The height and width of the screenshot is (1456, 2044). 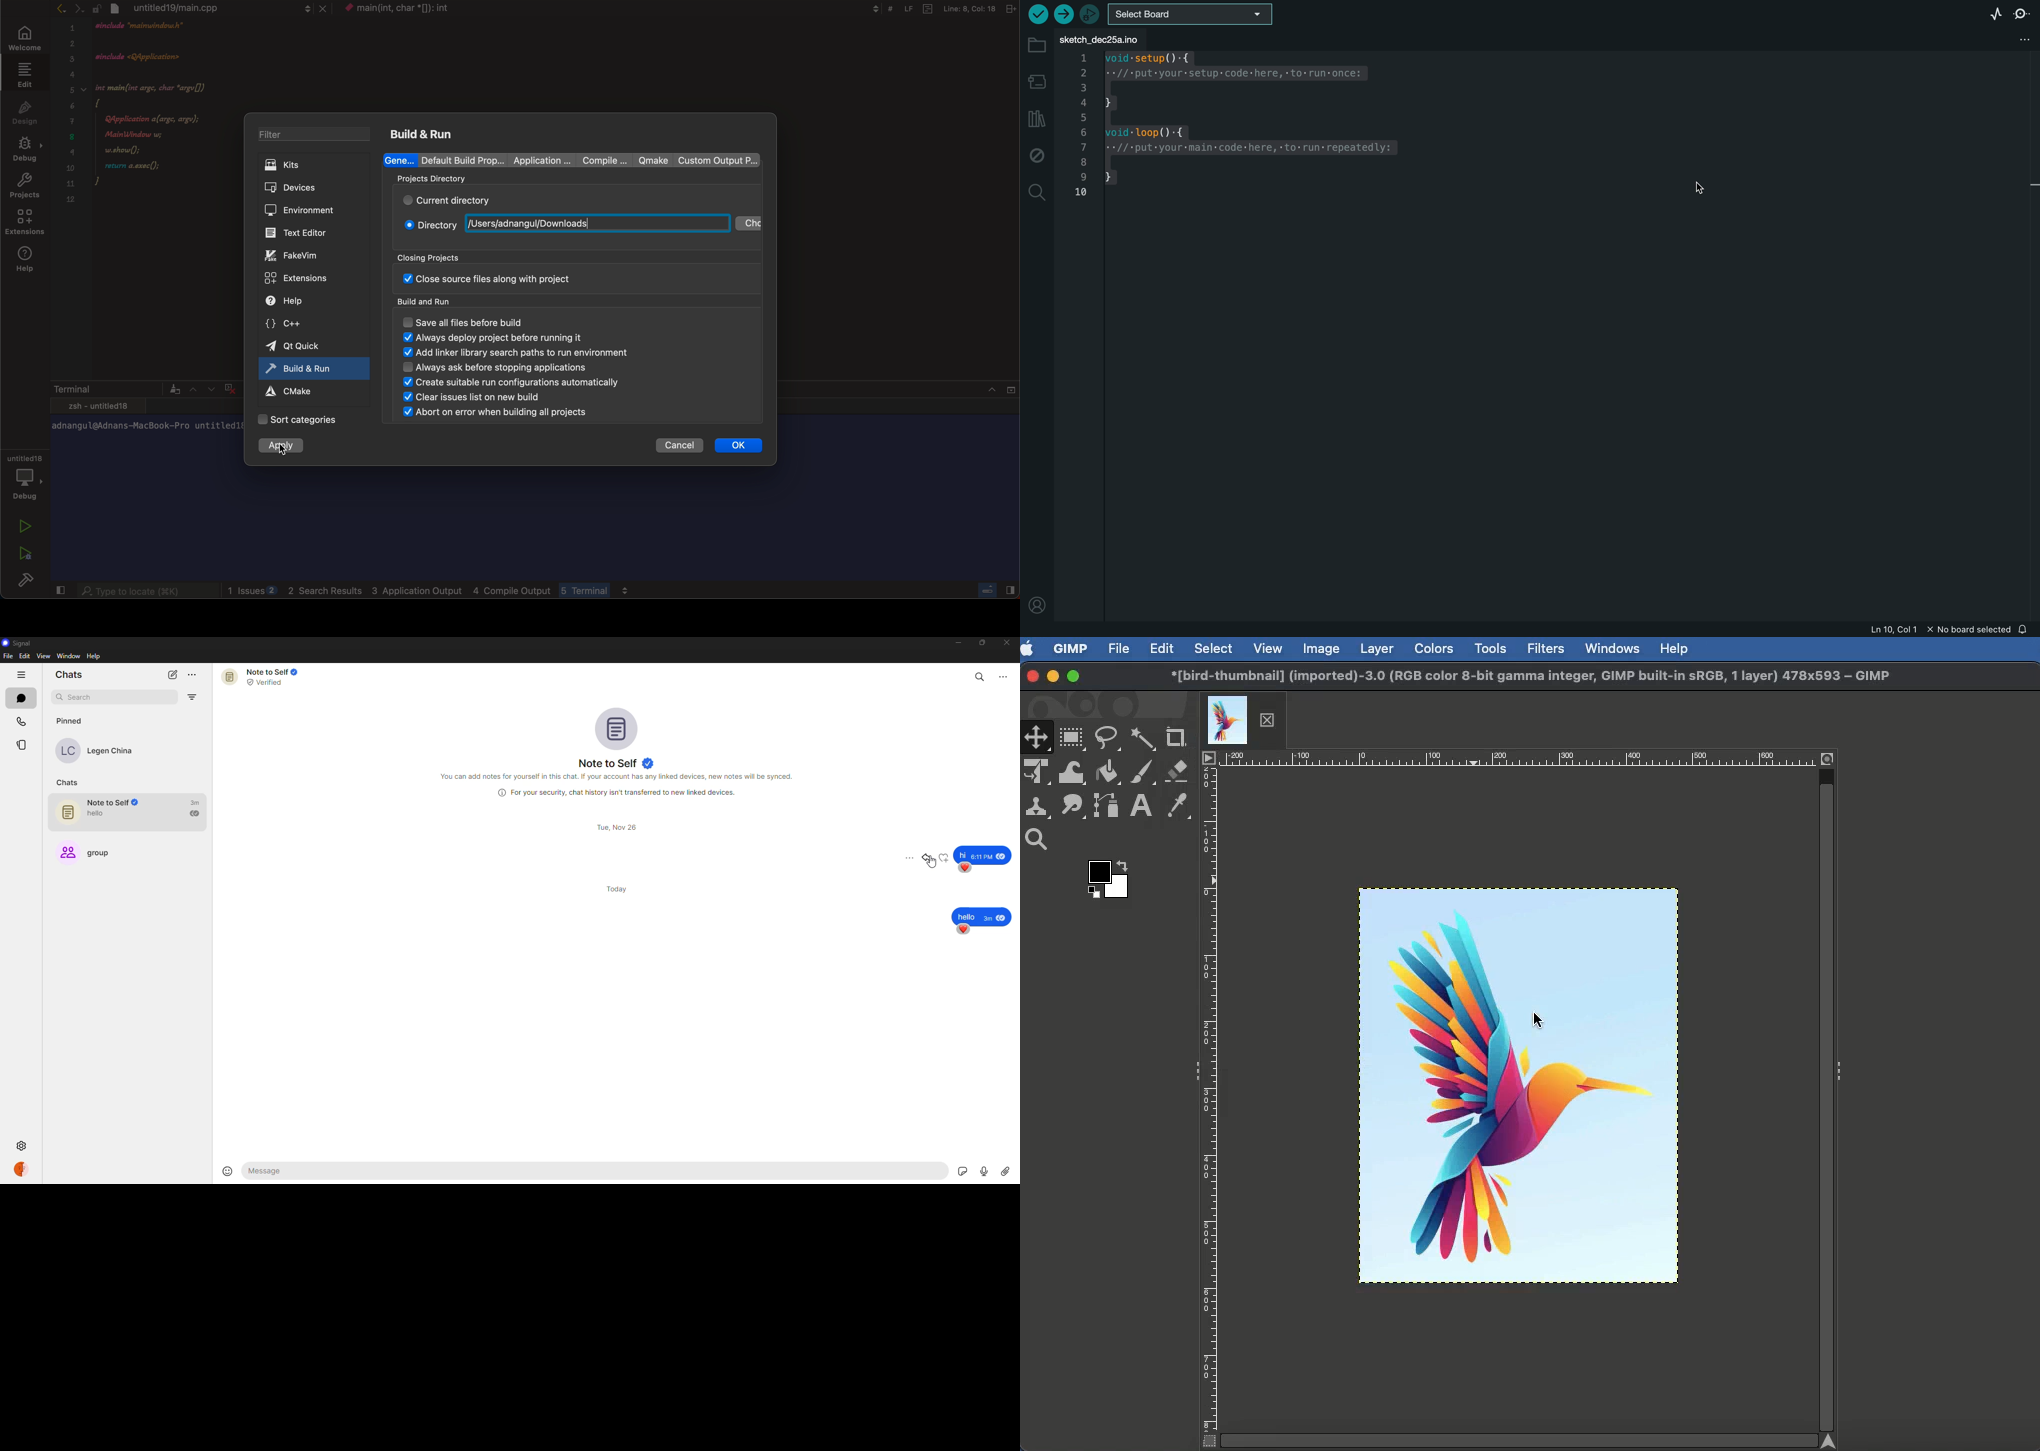 I want to click on View, so click(x=1269, y=647).